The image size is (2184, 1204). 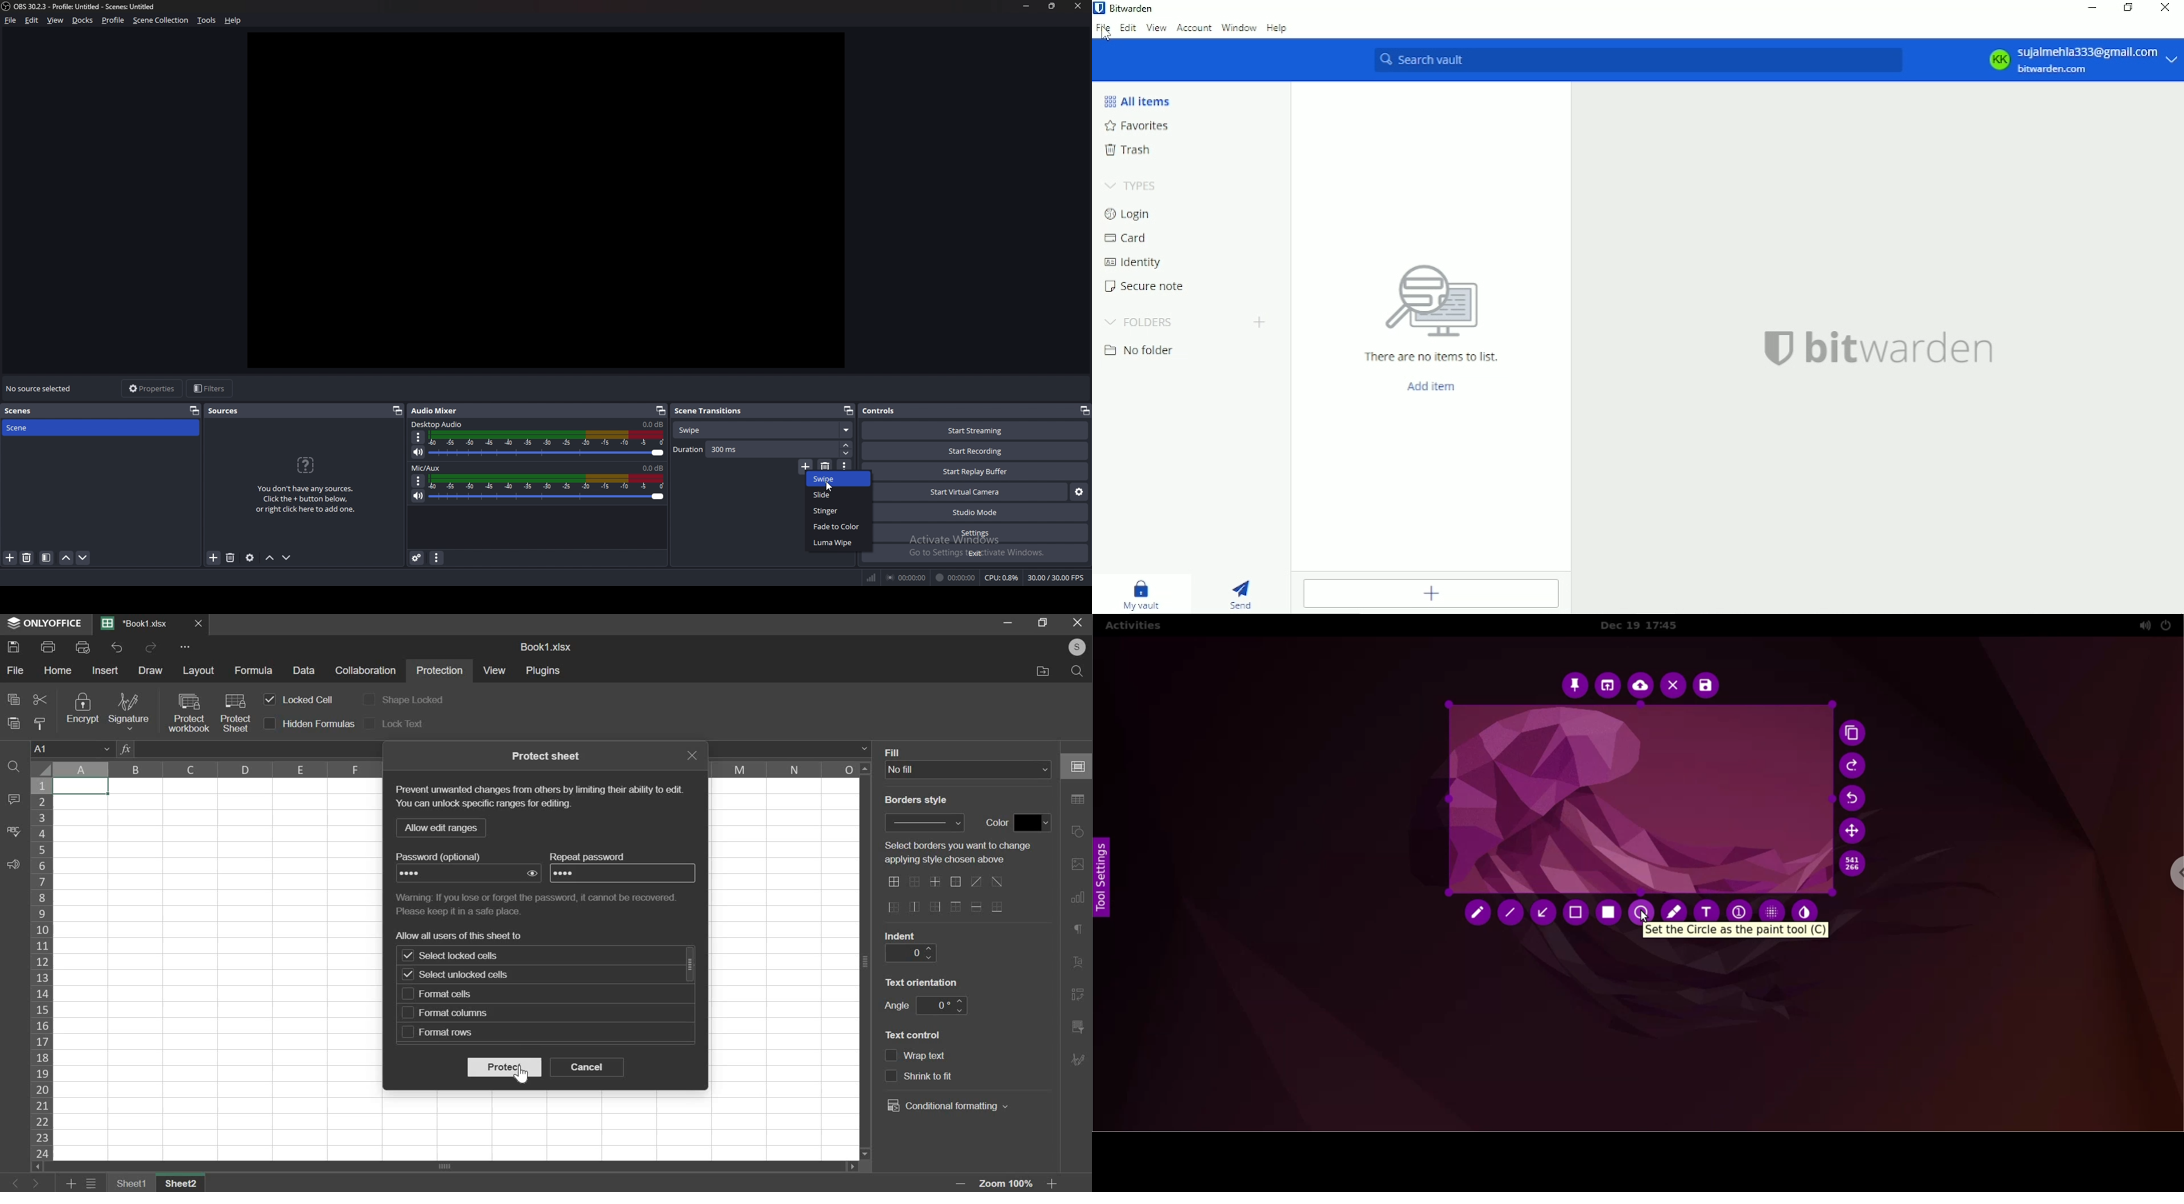 What do you see at coordinates (910, 953) in the screenshot?
I see `indent` at bounding box center [910, 953].